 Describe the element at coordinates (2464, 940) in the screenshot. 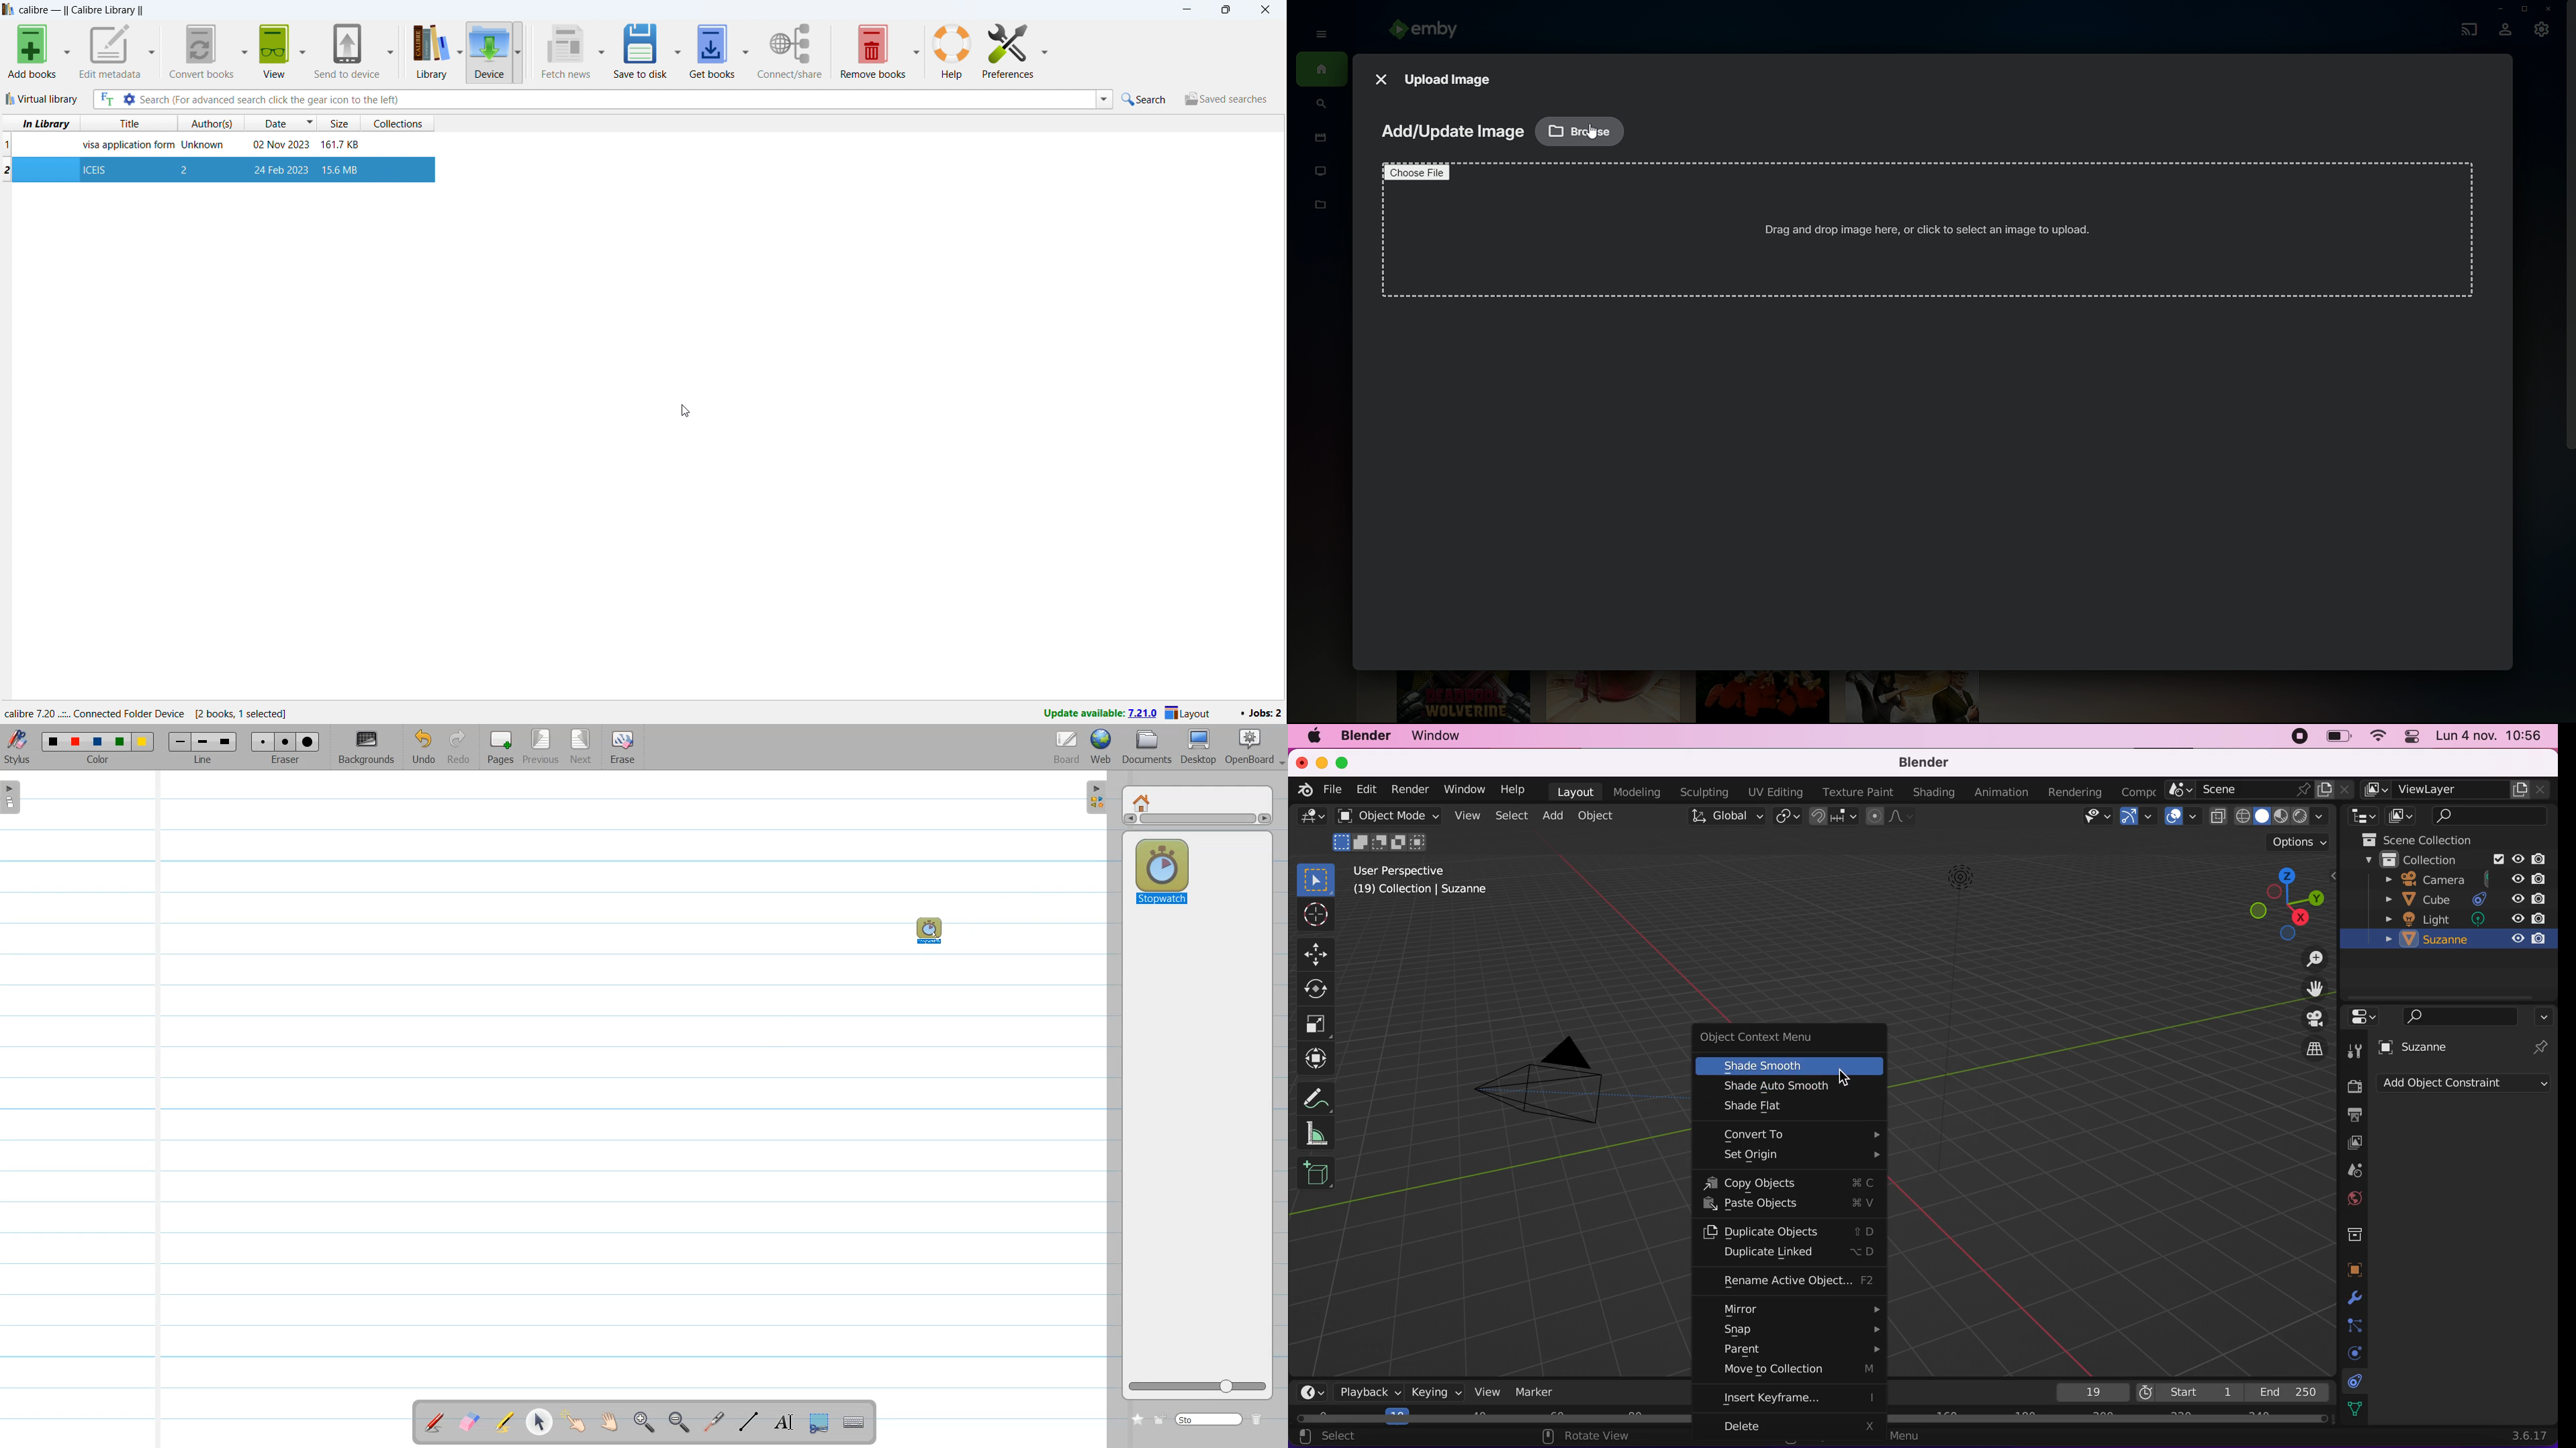

I see `suzanne` at that location.